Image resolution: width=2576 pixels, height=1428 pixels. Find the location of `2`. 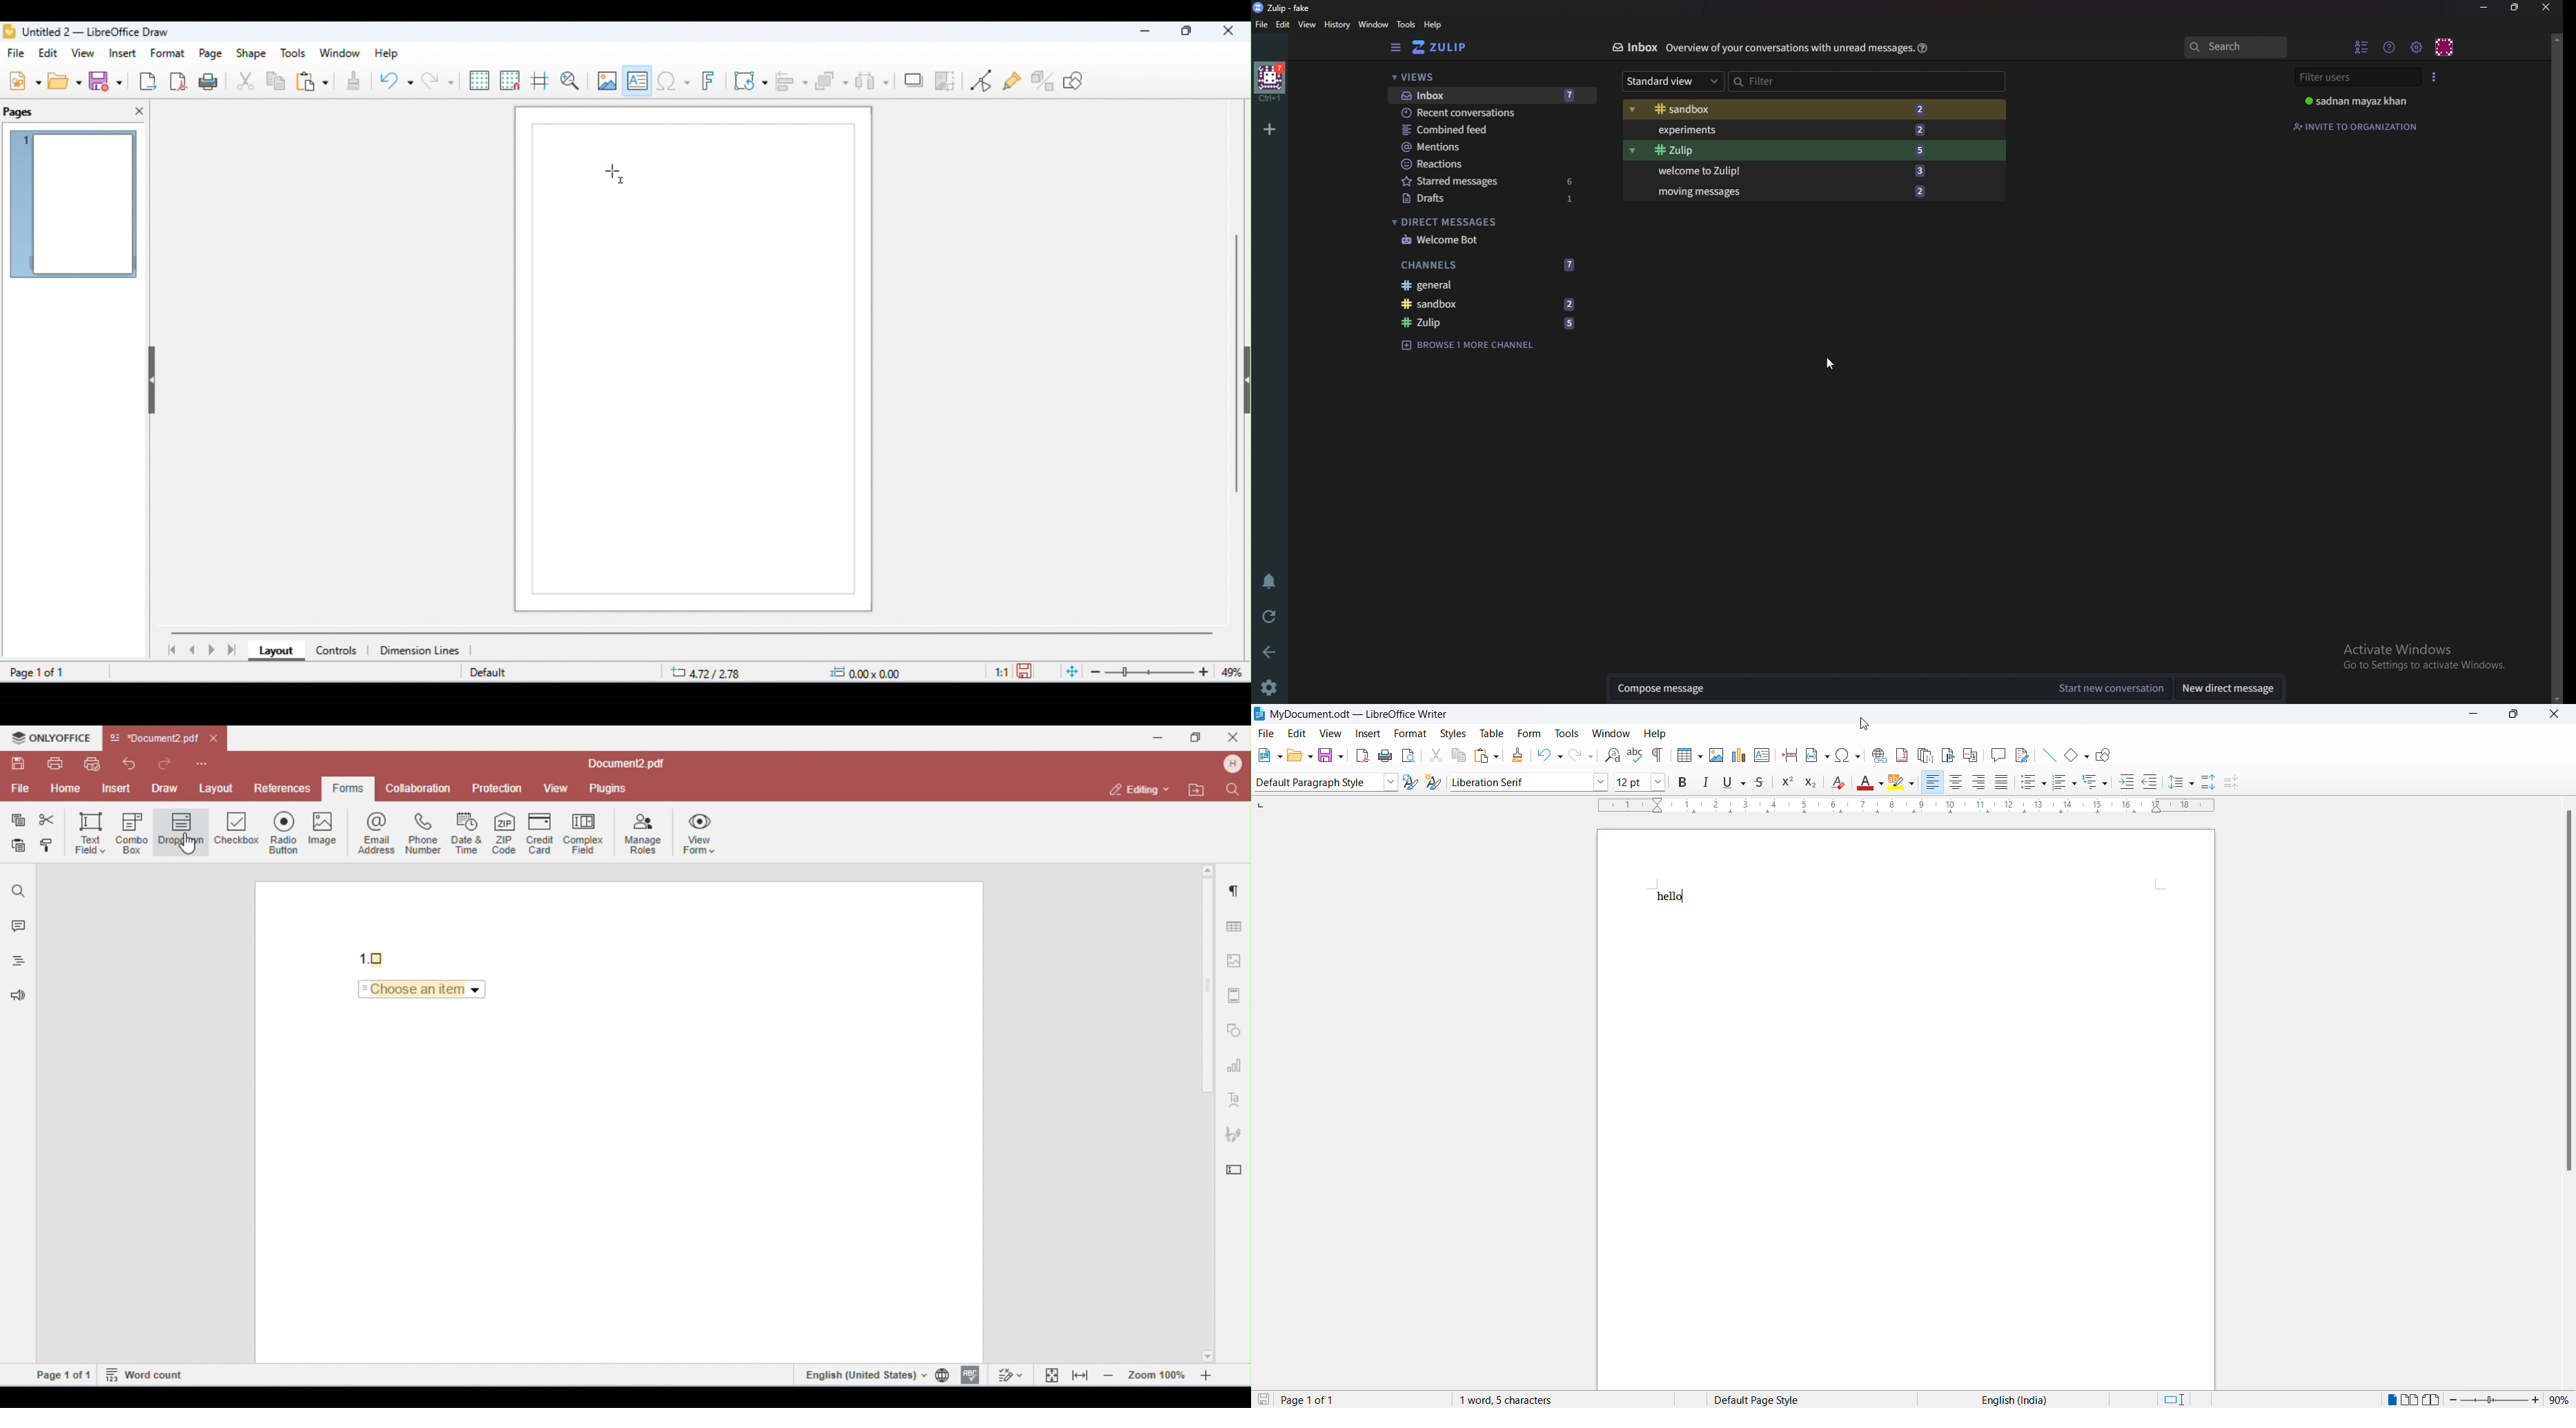

2 is located at coordinates (1572, 303).